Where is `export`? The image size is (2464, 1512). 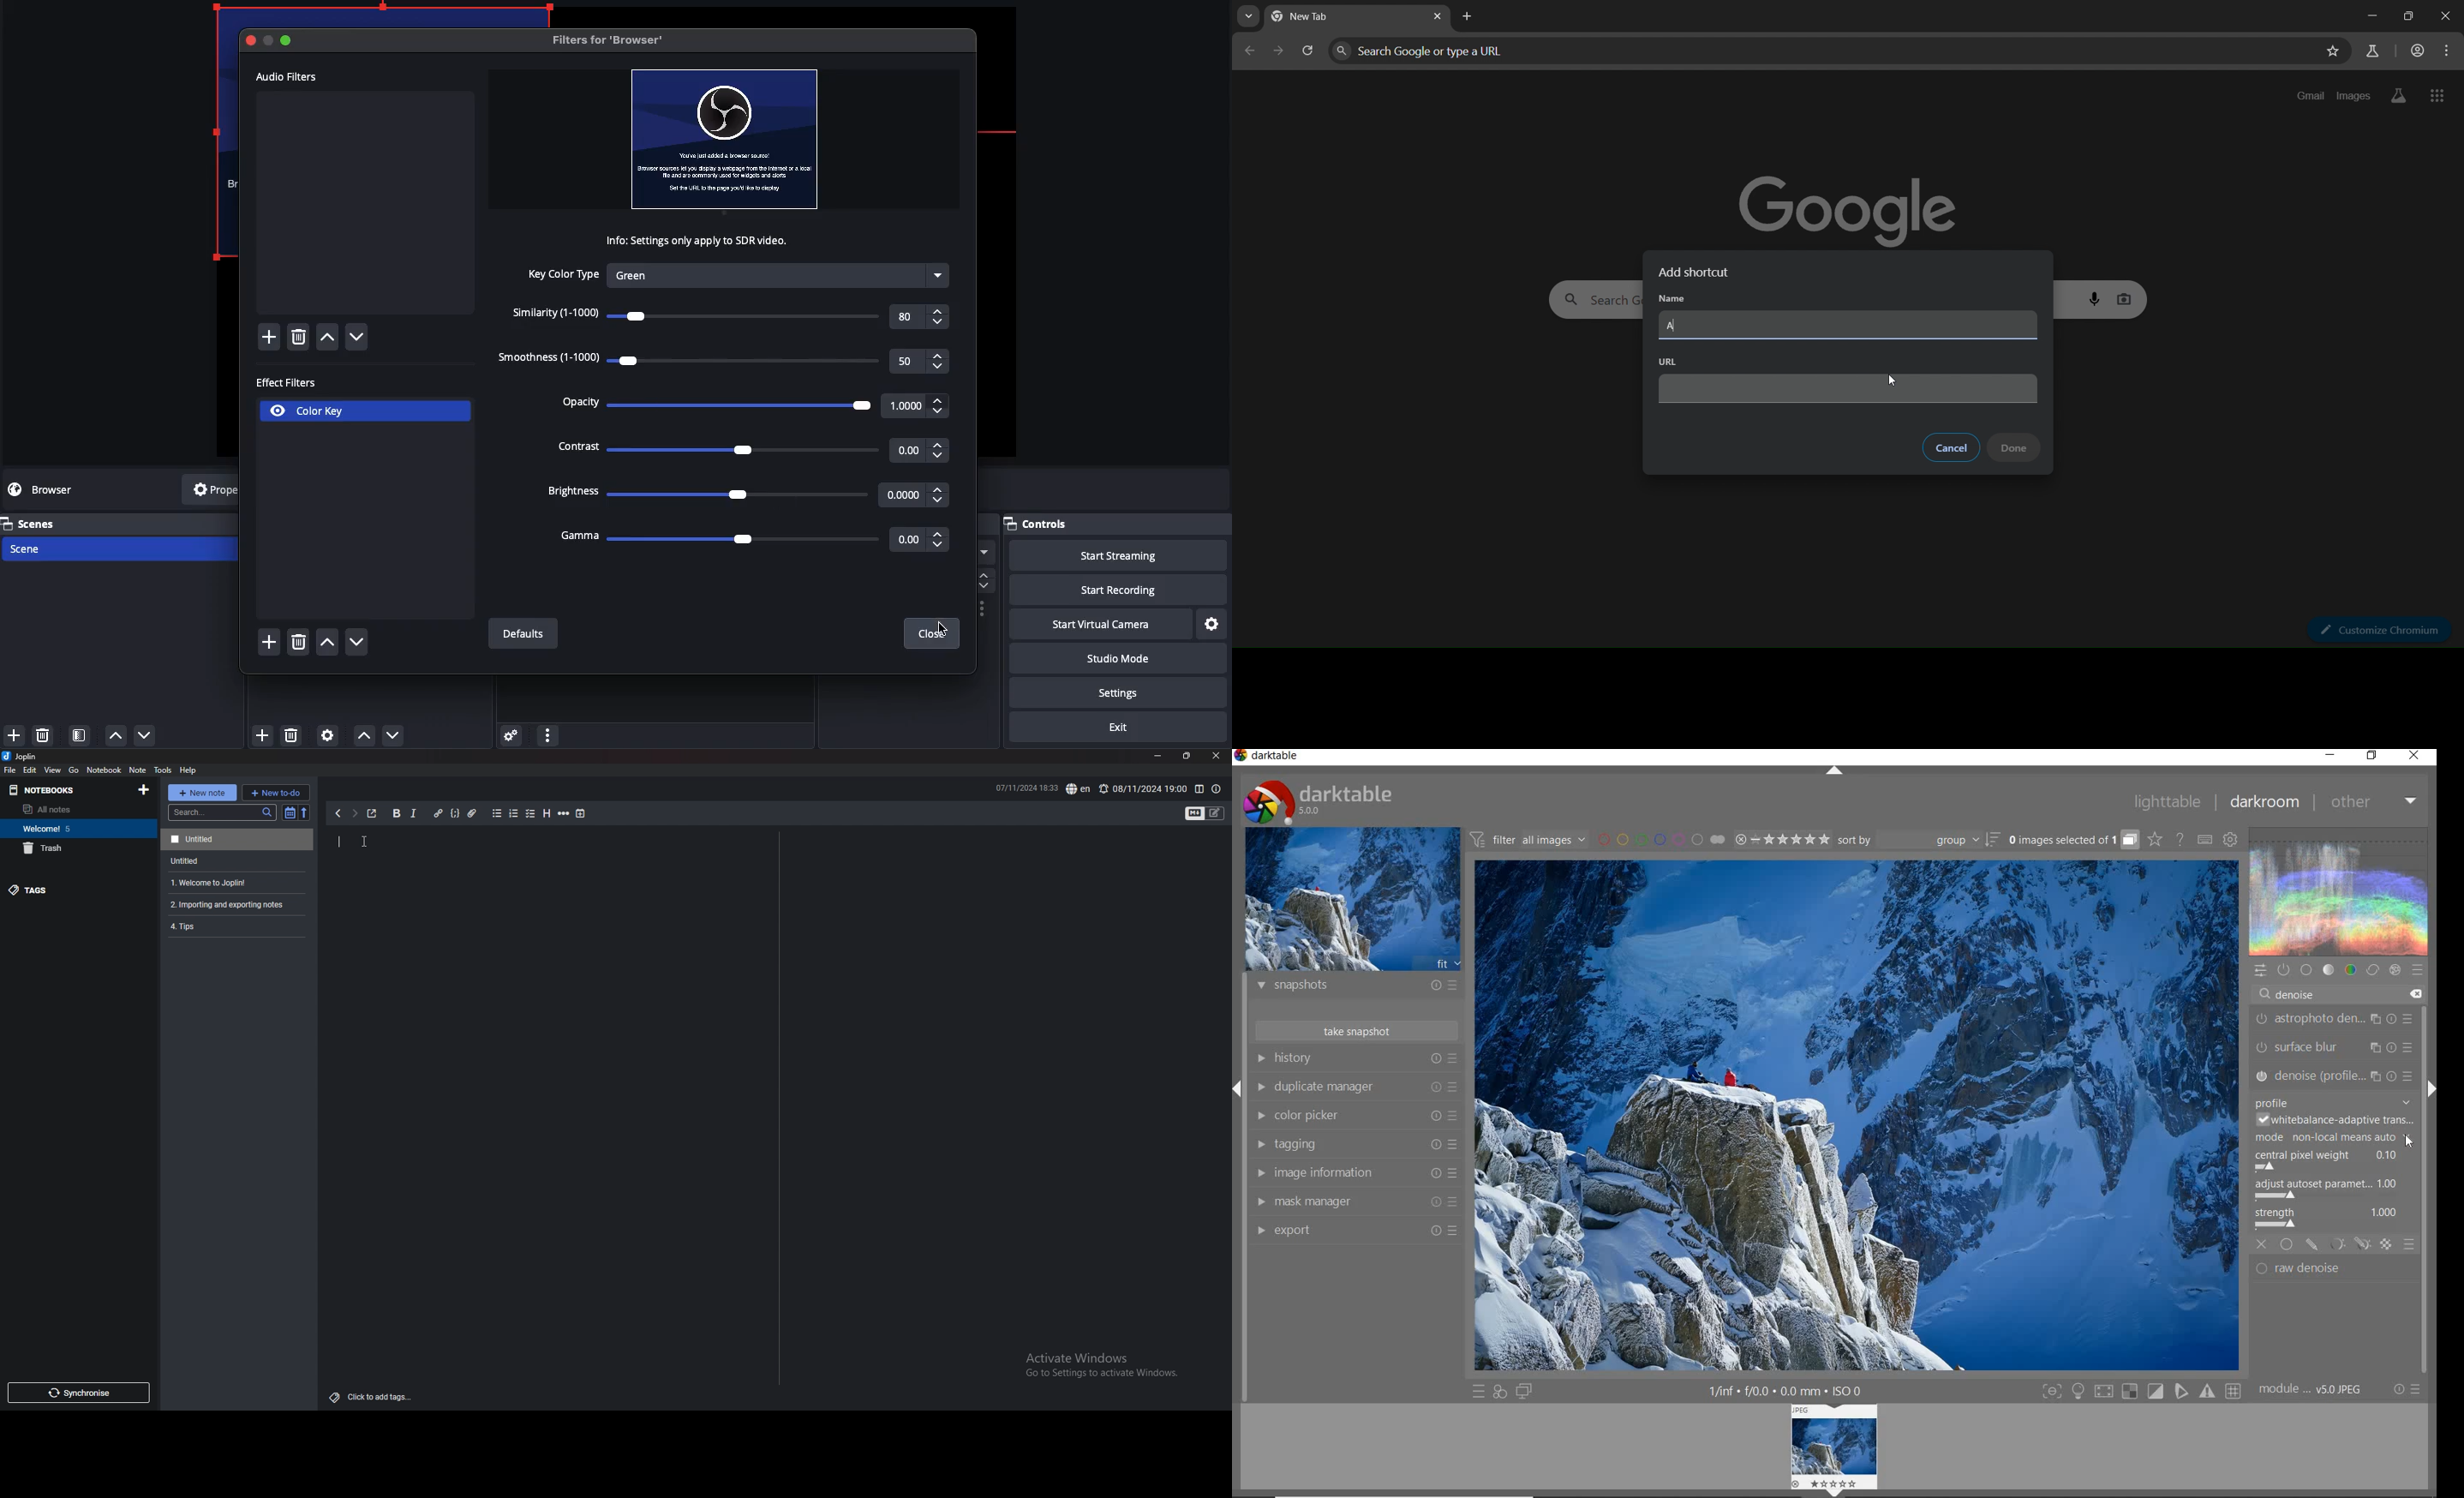 export is located at coordinates (1354, 1230).